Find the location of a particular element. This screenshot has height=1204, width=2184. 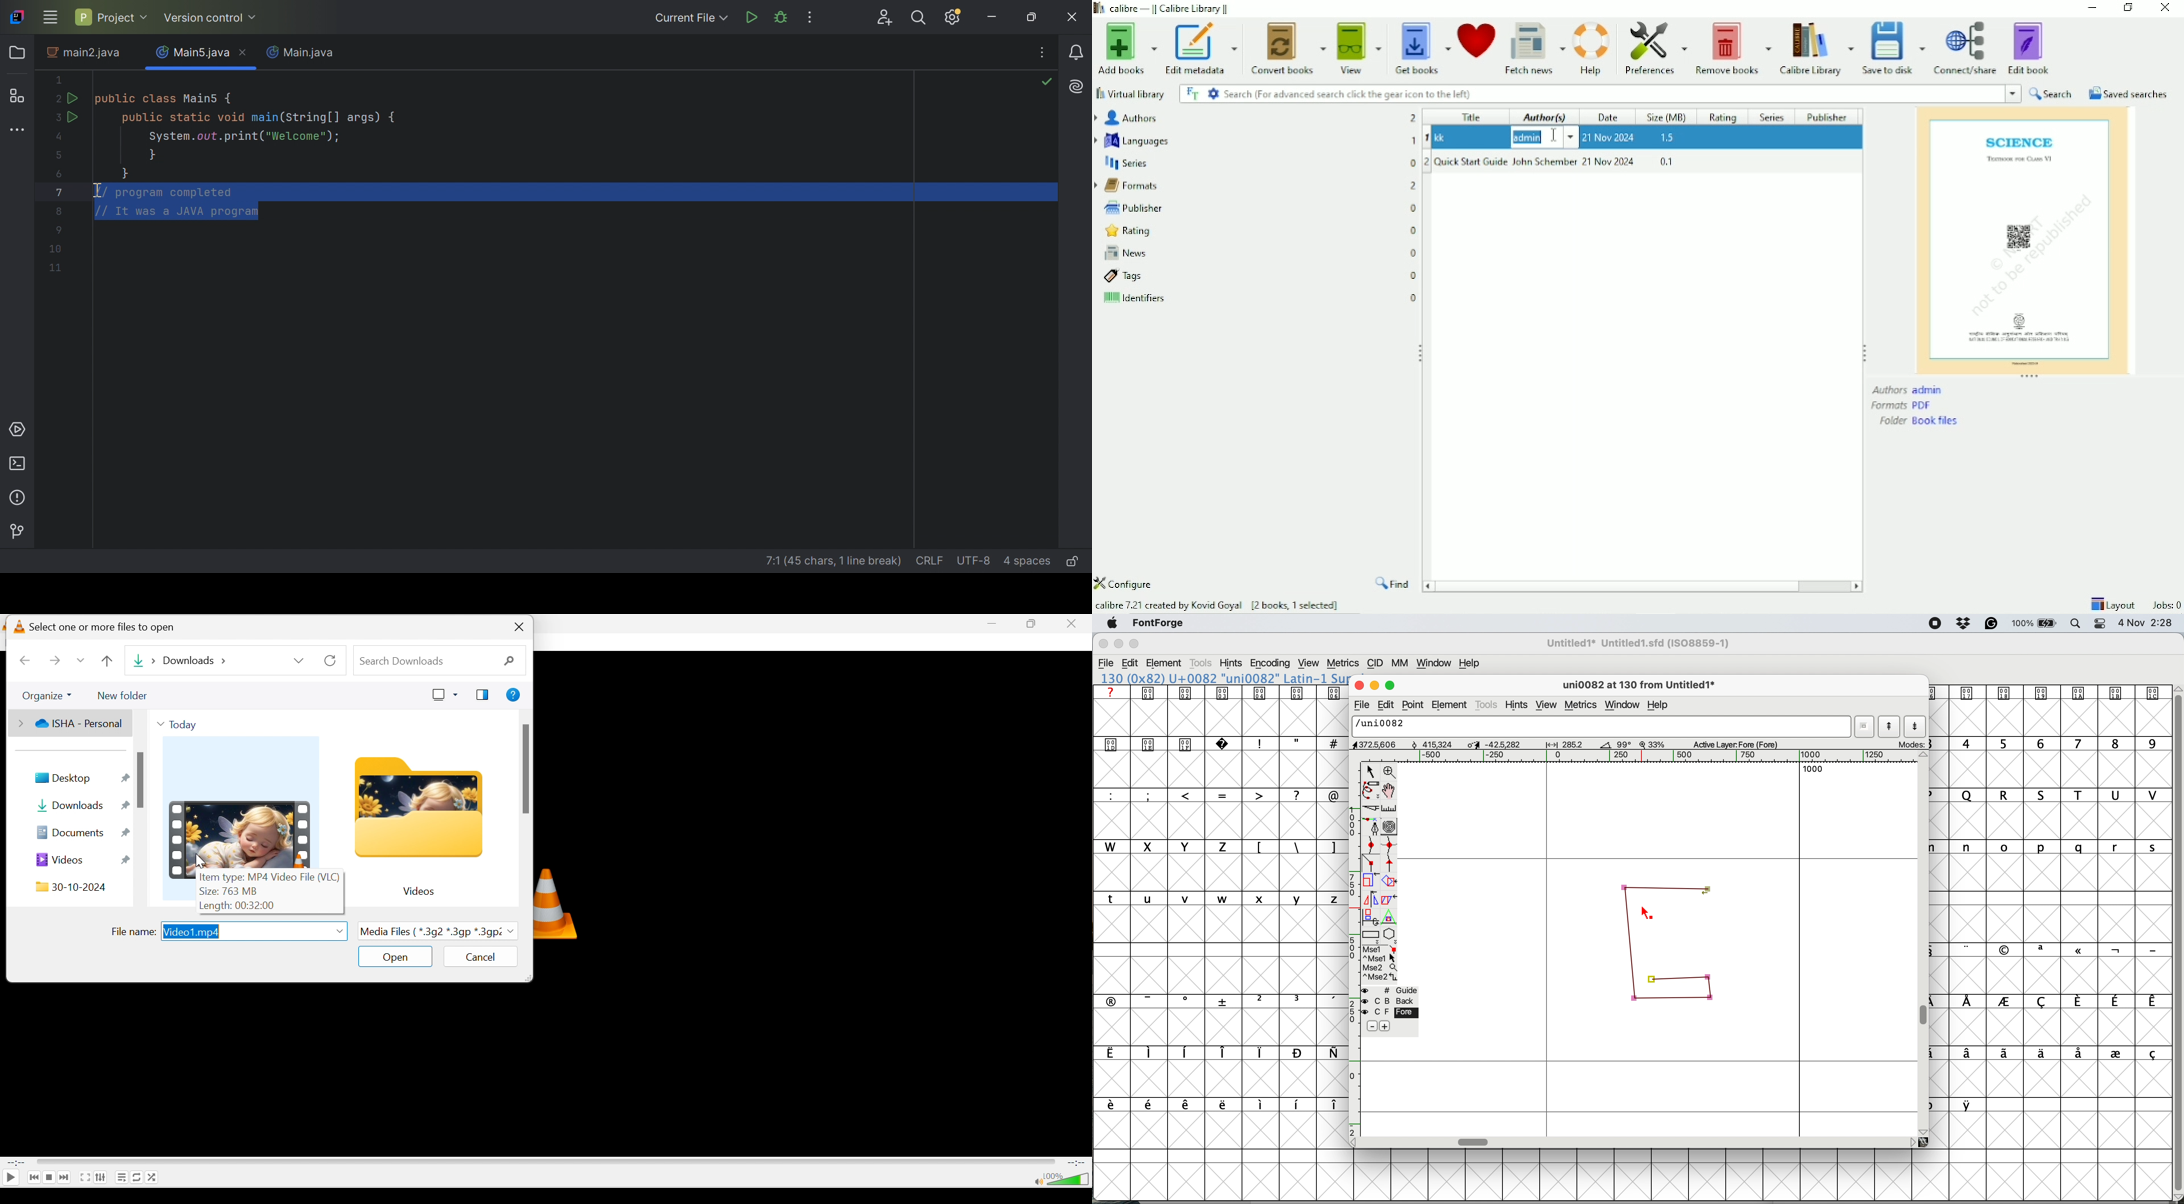

lowercase letters is located at coordinates (2057, 848).